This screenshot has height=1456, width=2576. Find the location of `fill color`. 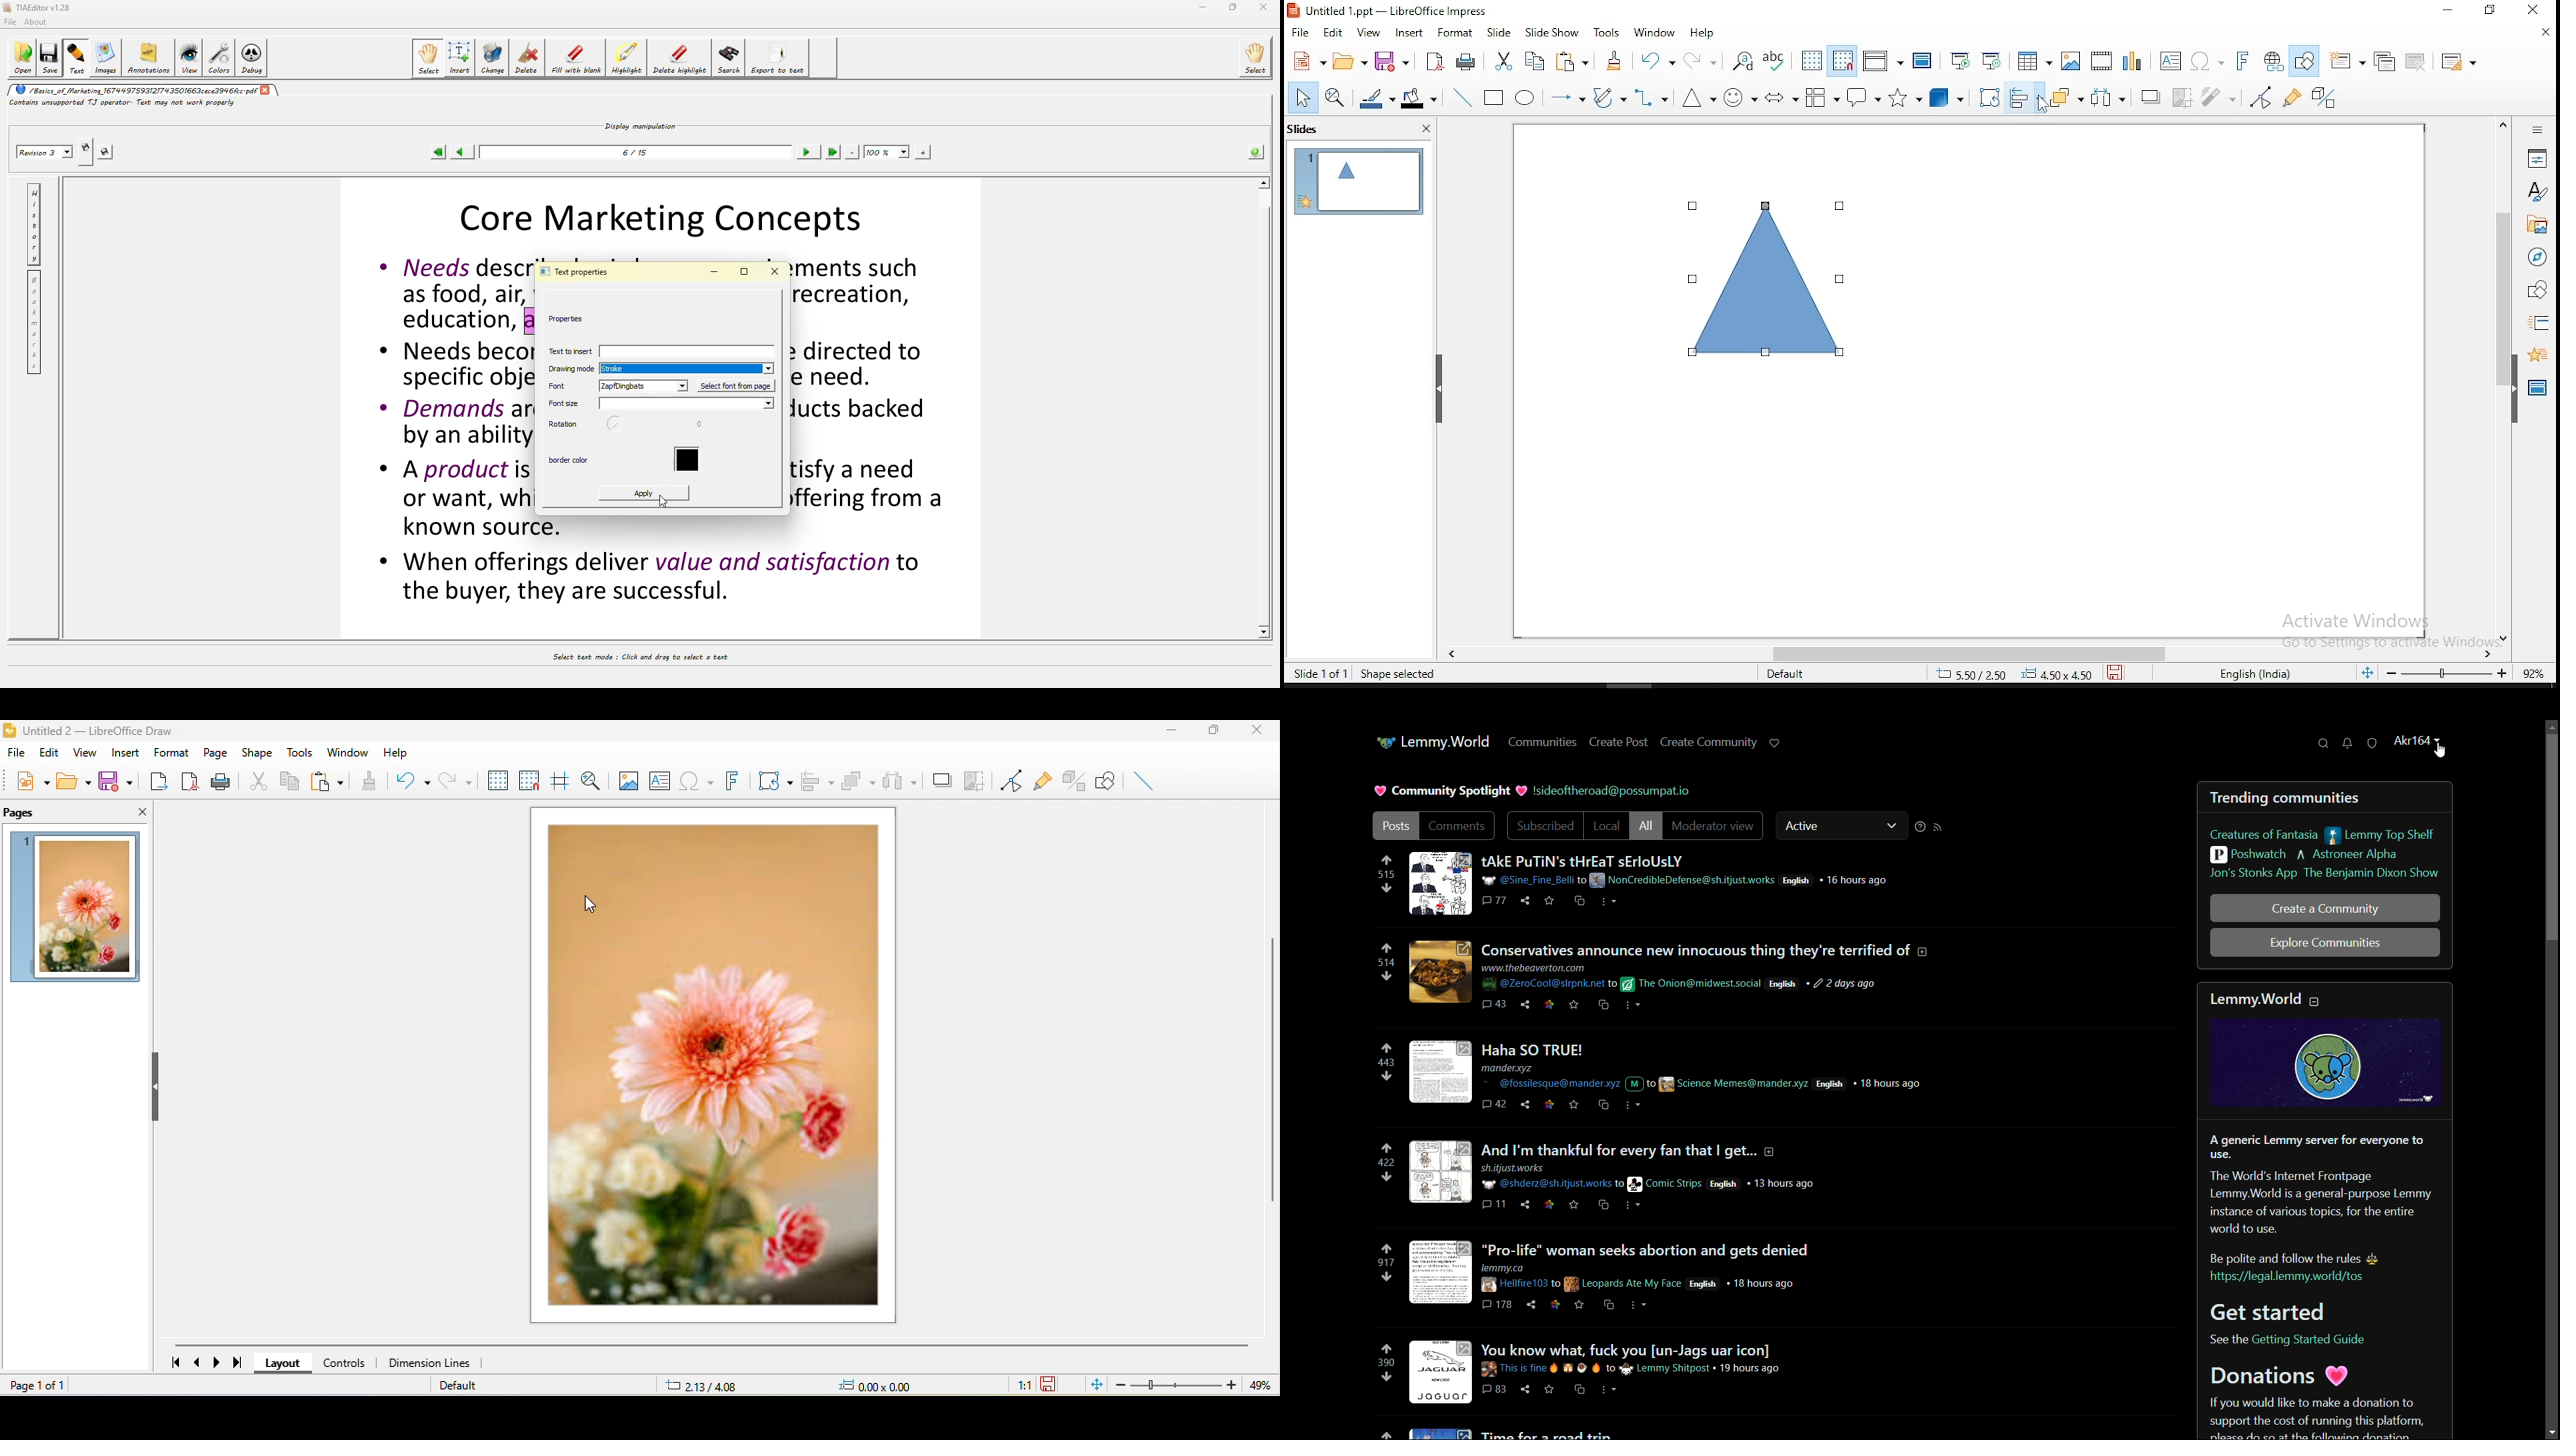

fill color is located at coordinates (1423, 96).